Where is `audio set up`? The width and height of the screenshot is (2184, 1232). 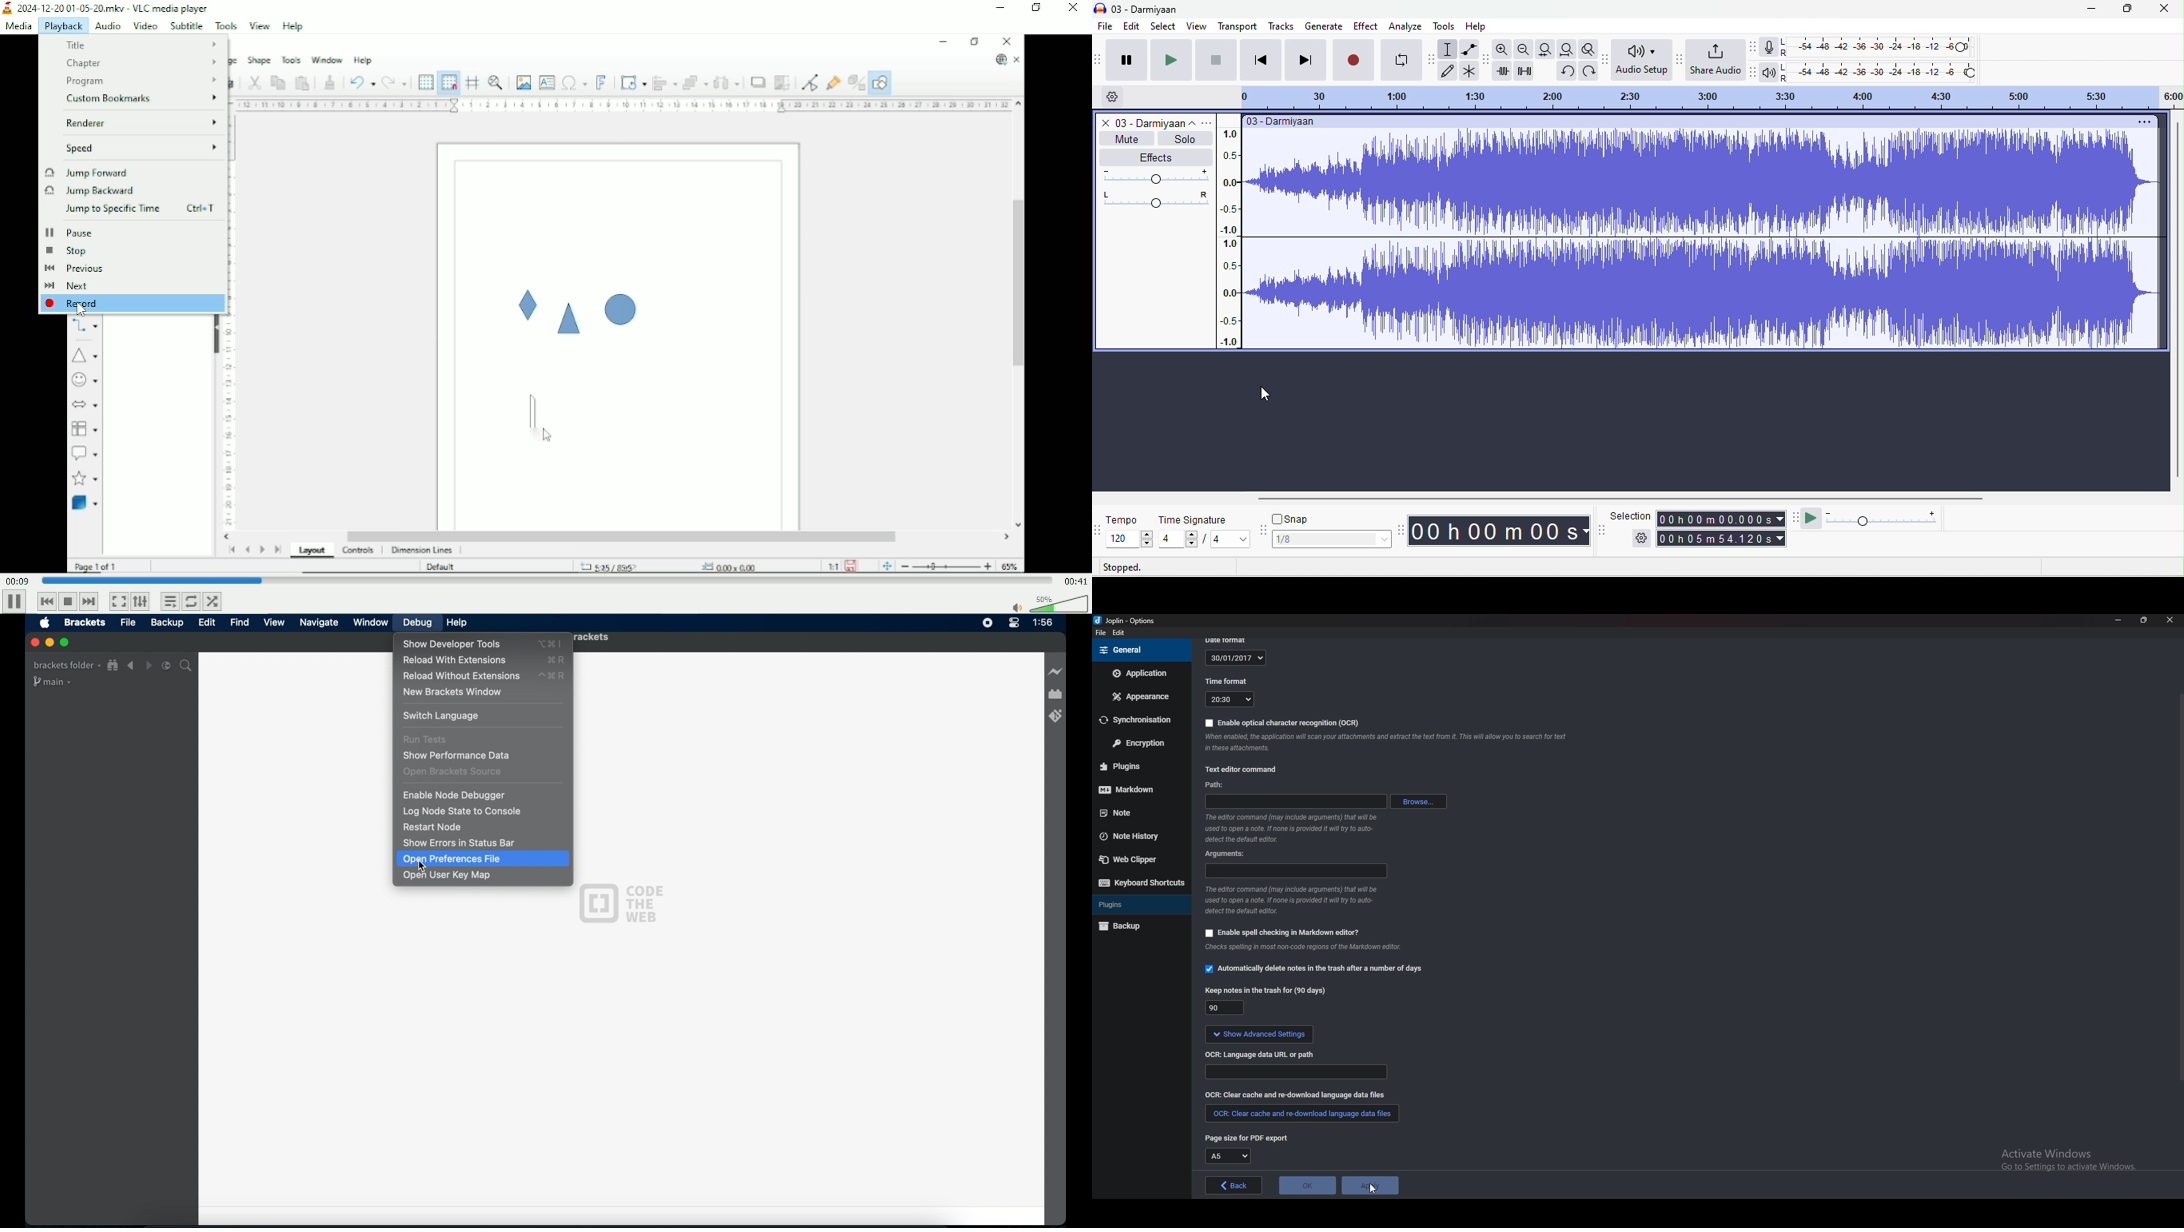
audio set up is located at coordinates (1642, 60).